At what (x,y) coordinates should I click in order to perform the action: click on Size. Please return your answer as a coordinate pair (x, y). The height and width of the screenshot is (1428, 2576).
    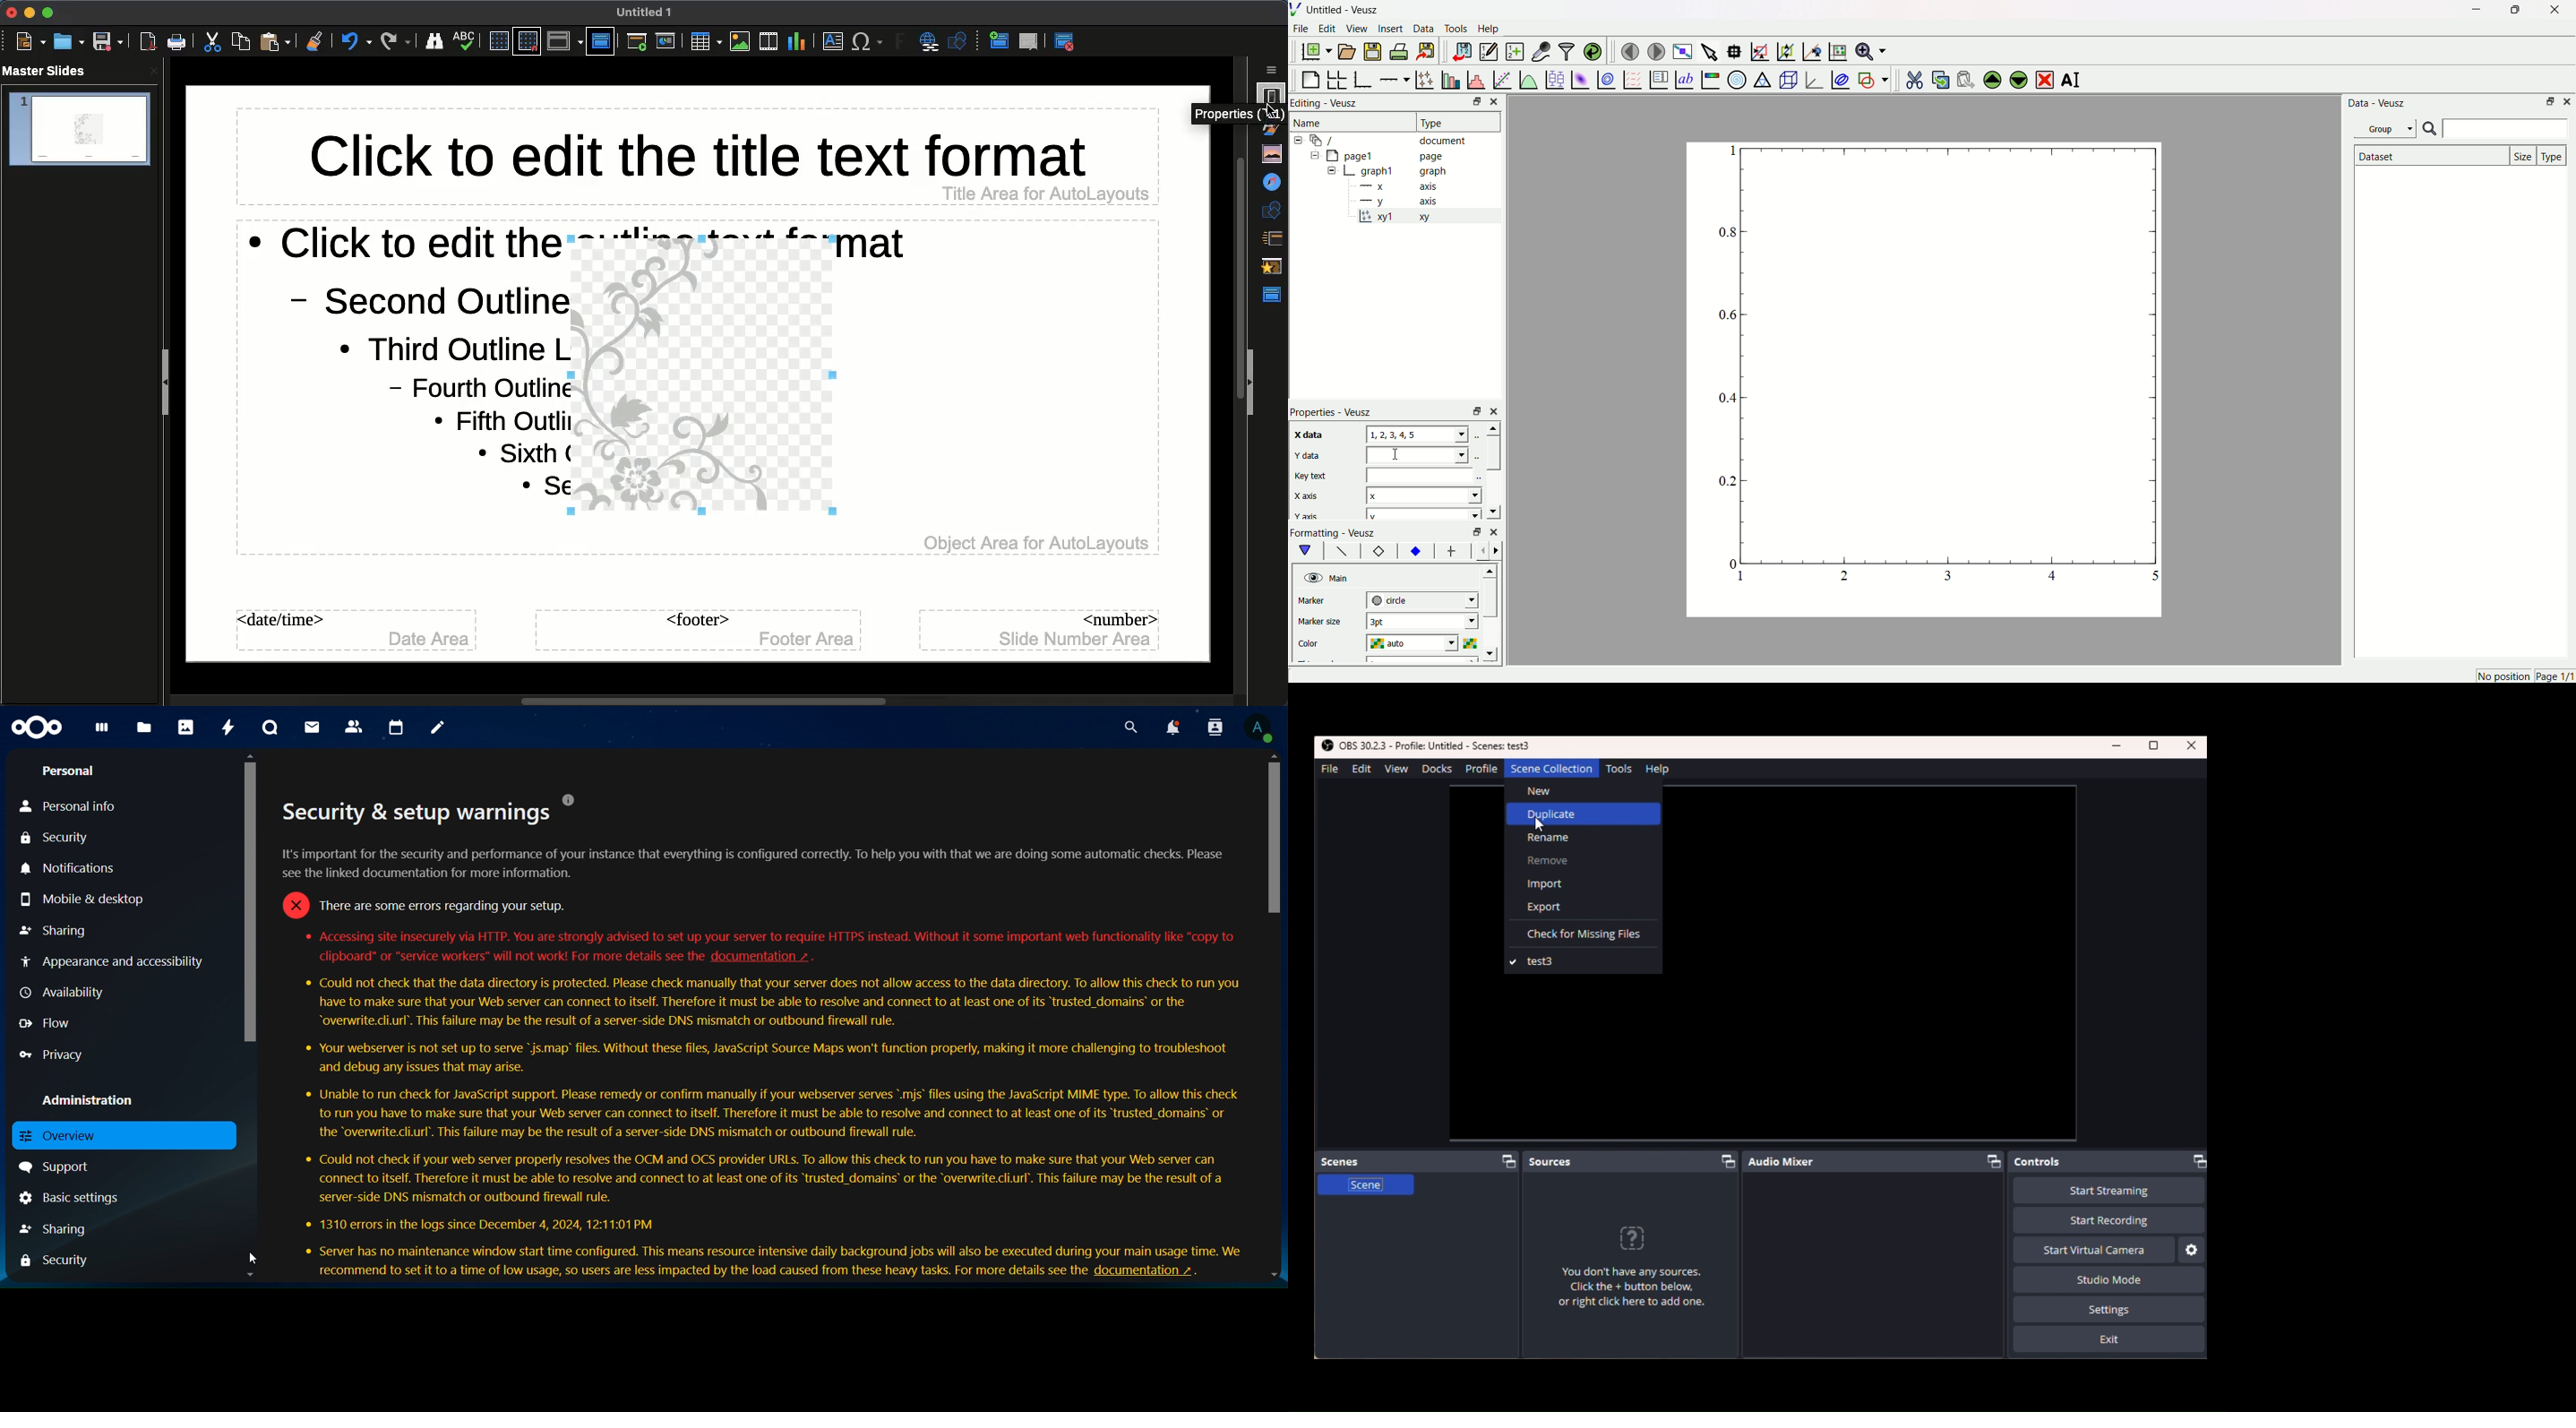
    Looking at the image, I should click on (2524, 155).